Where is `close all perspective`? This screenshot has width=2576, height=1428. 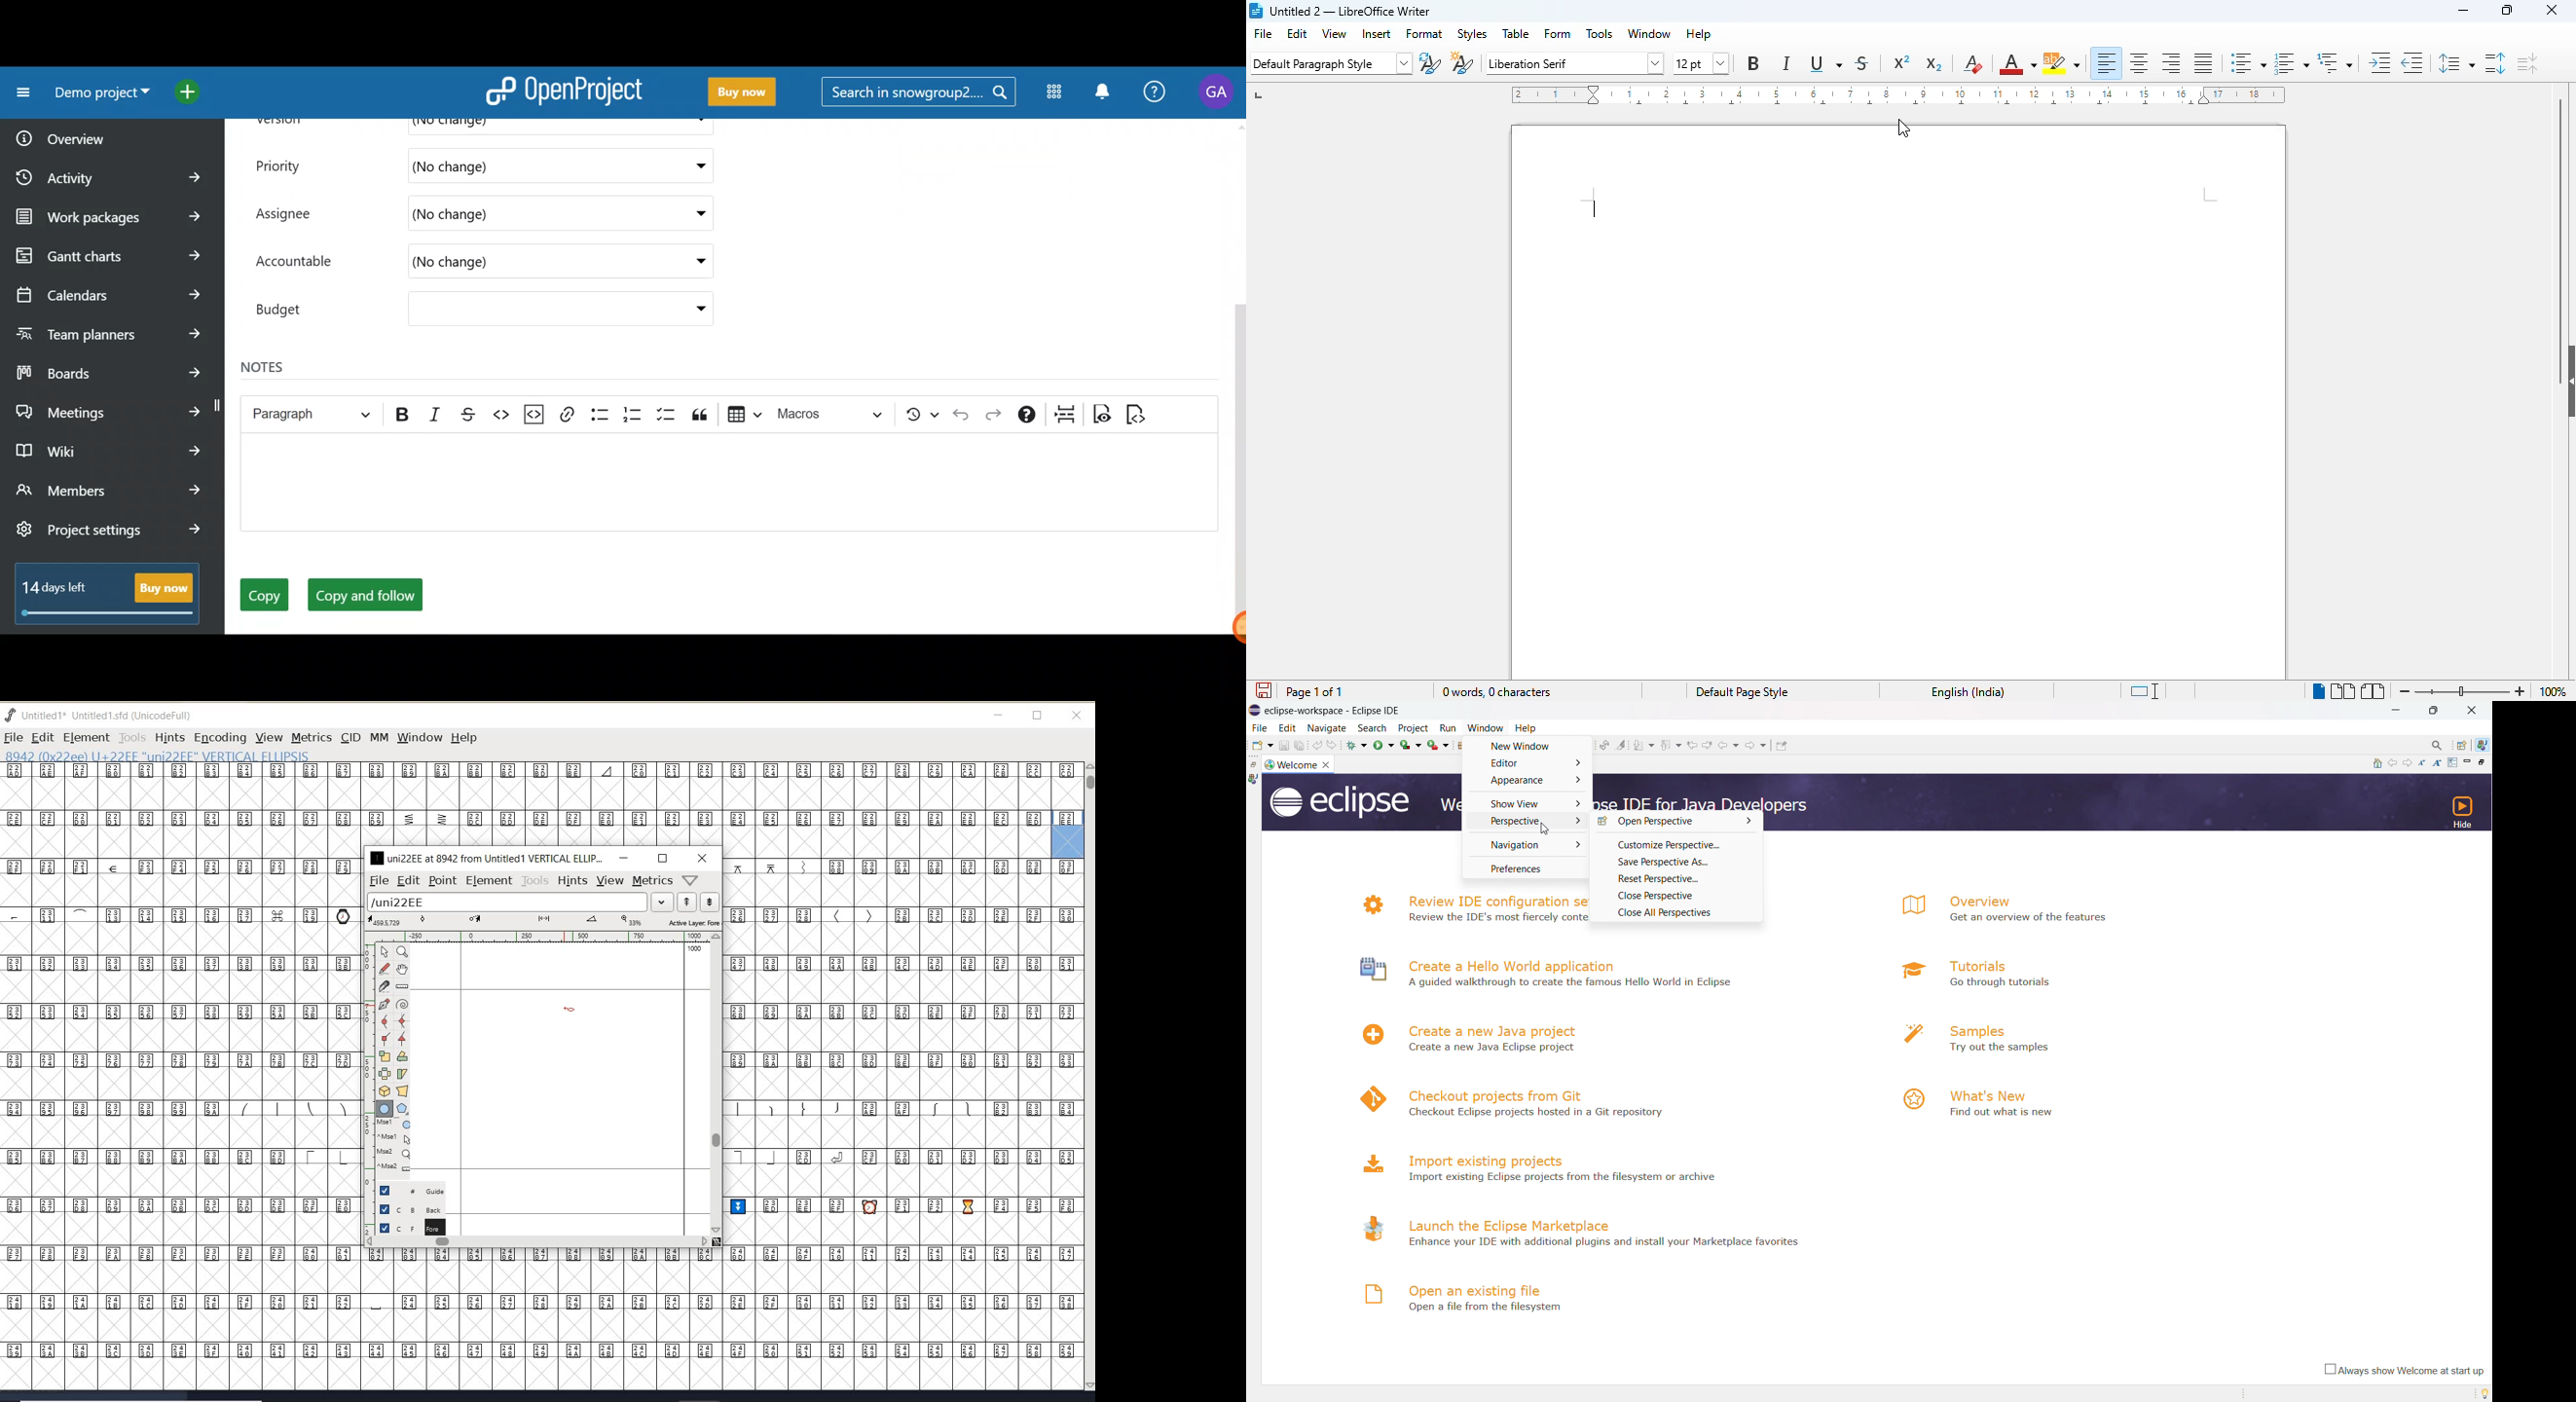
close all perspective is located at coordinates (1676, 911).